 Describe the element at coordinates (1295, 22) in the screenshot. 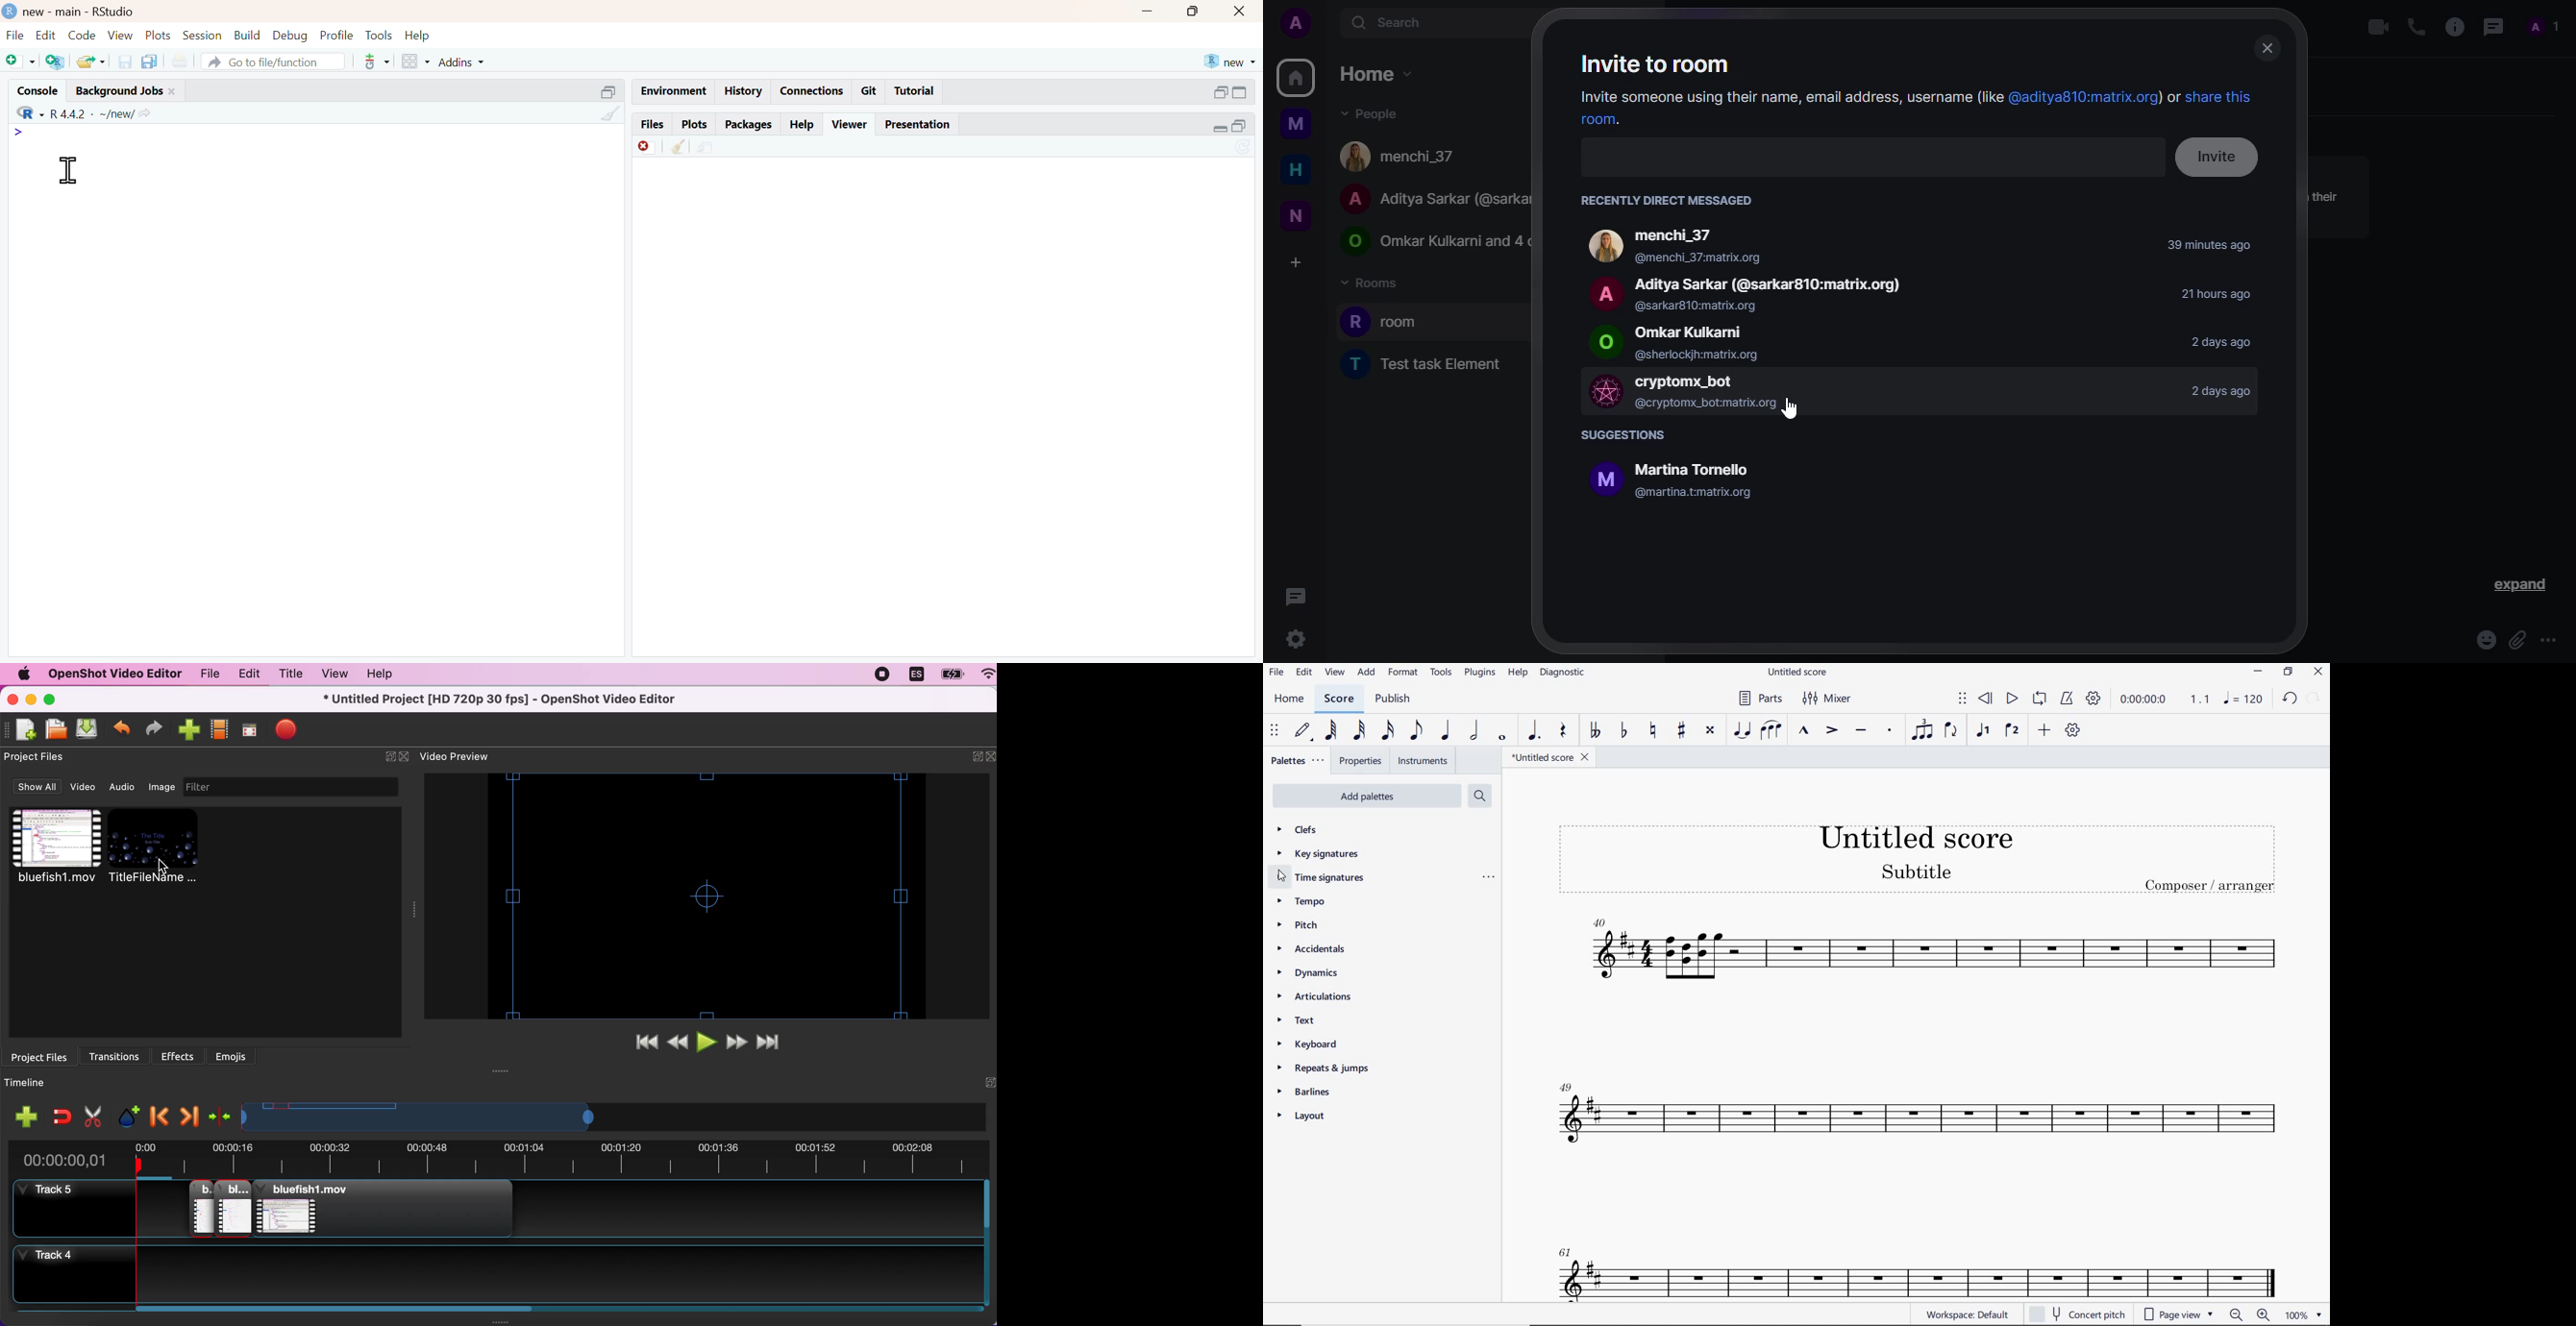

I see `profile` at that location.